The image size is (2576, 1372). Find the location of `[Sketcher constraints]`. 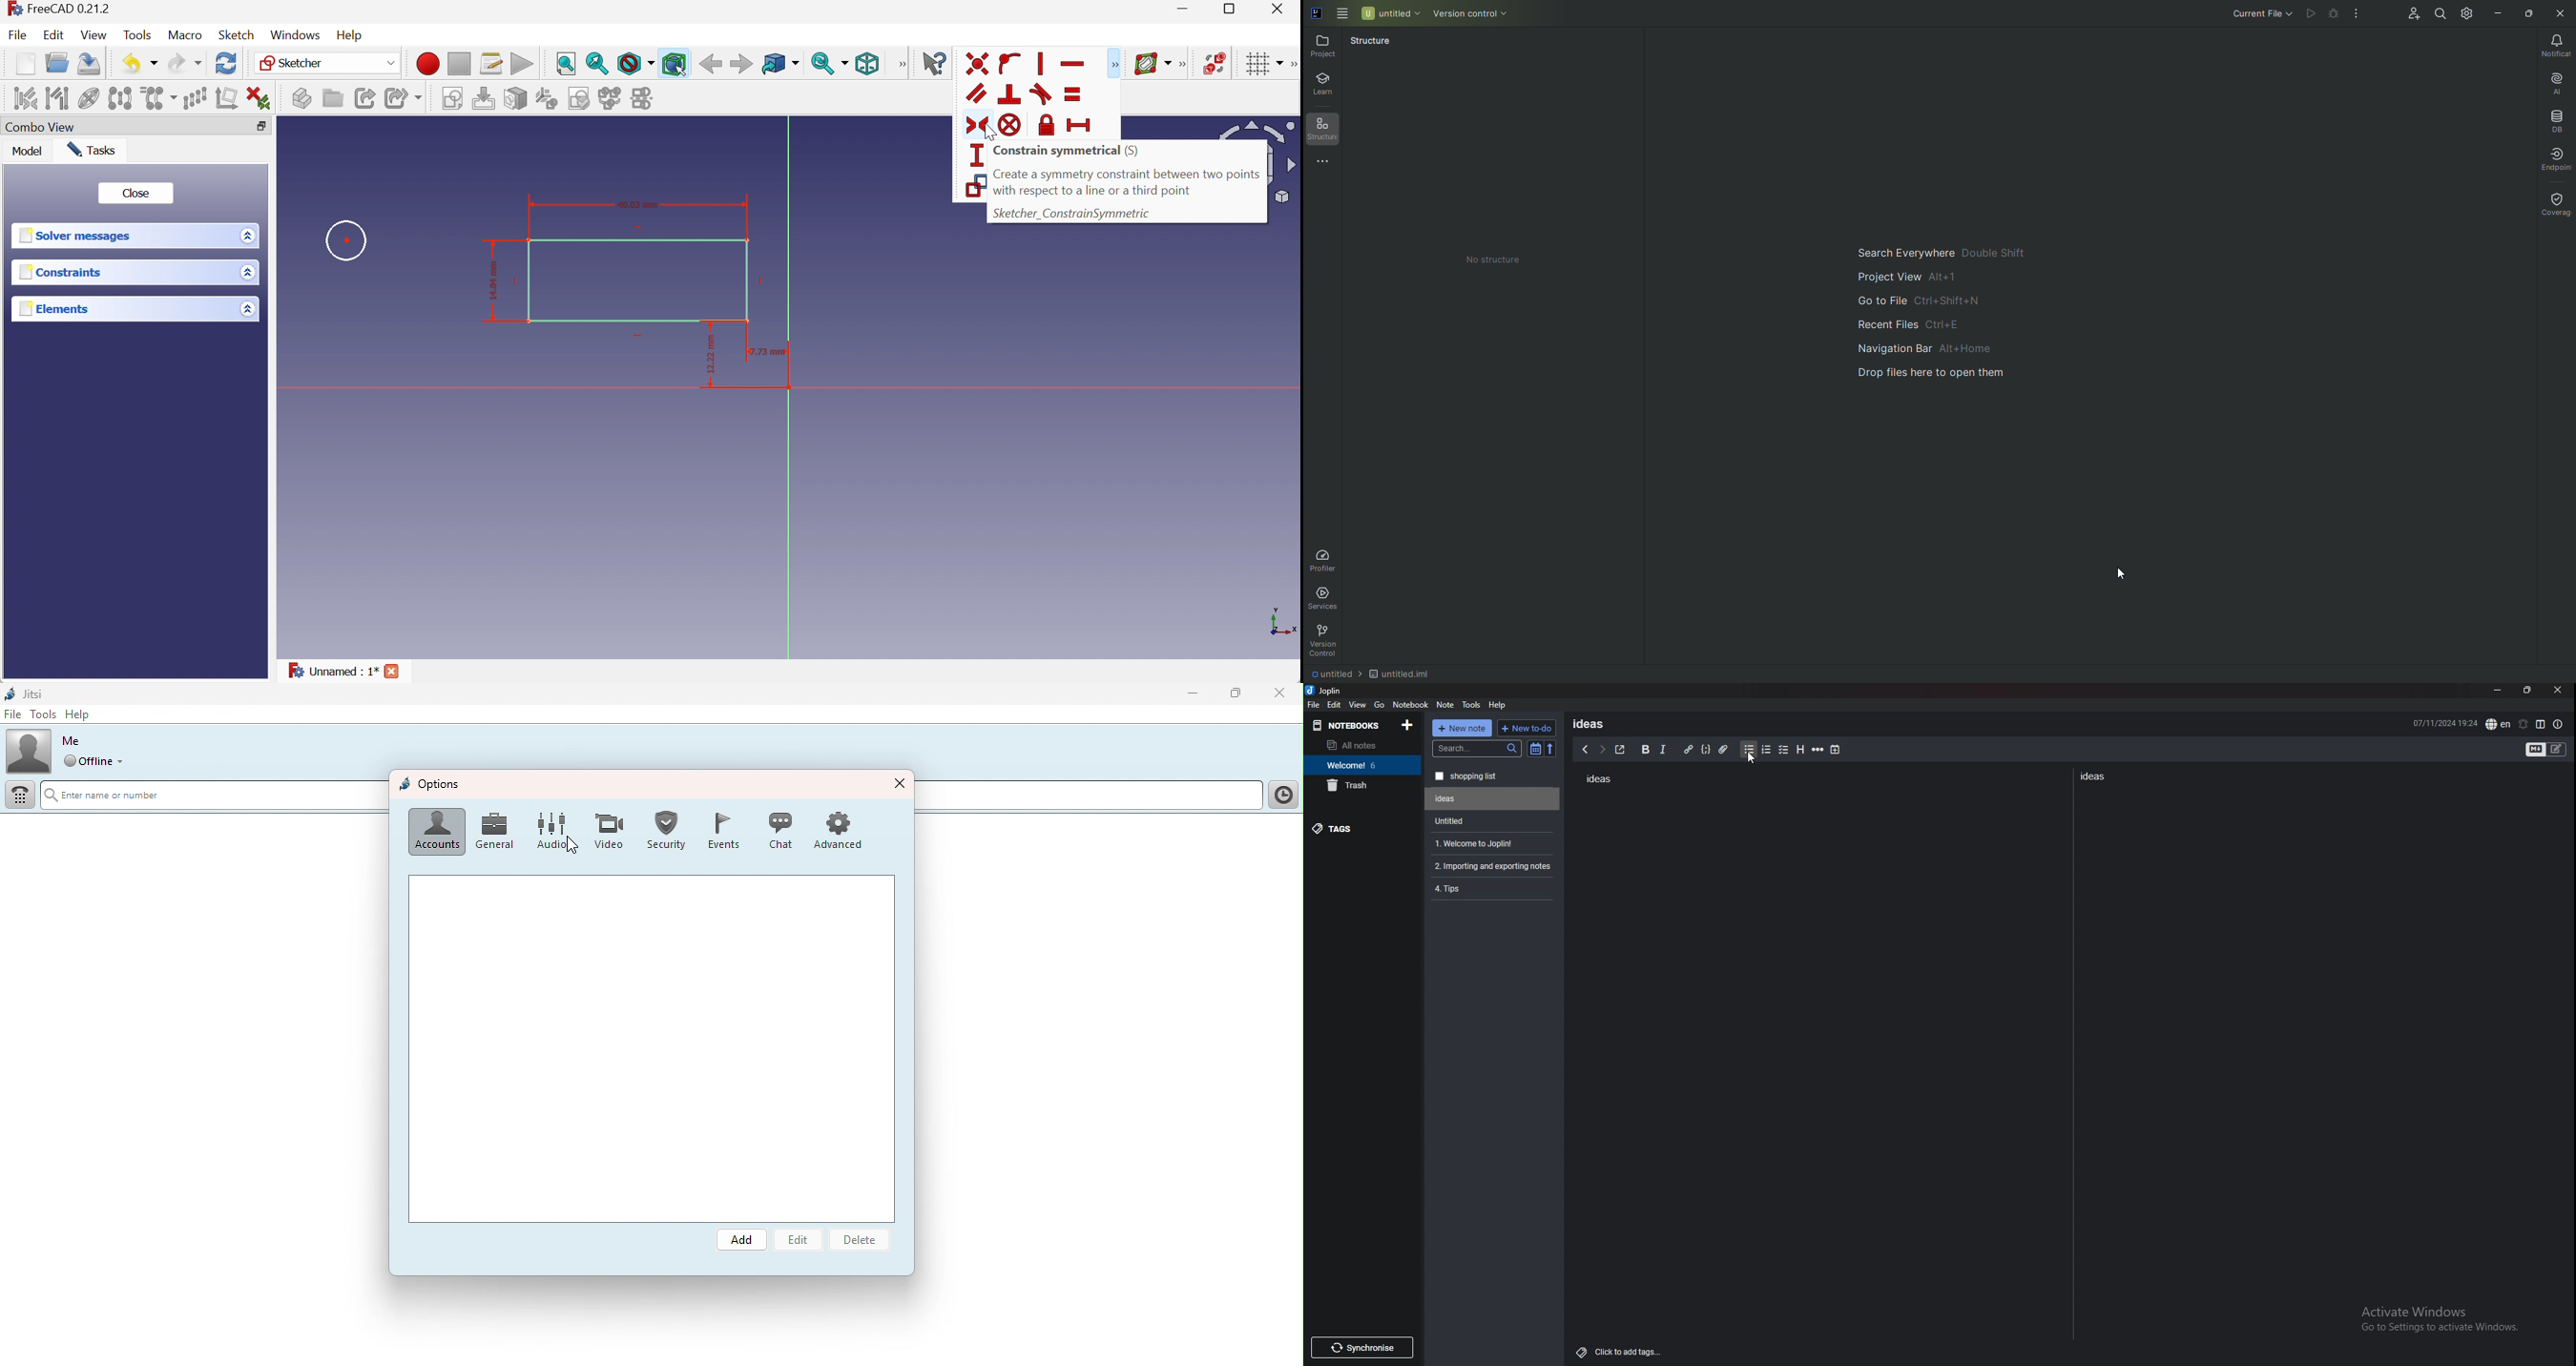

[Sketcher constraints] is located at coordinates (1118, 64).